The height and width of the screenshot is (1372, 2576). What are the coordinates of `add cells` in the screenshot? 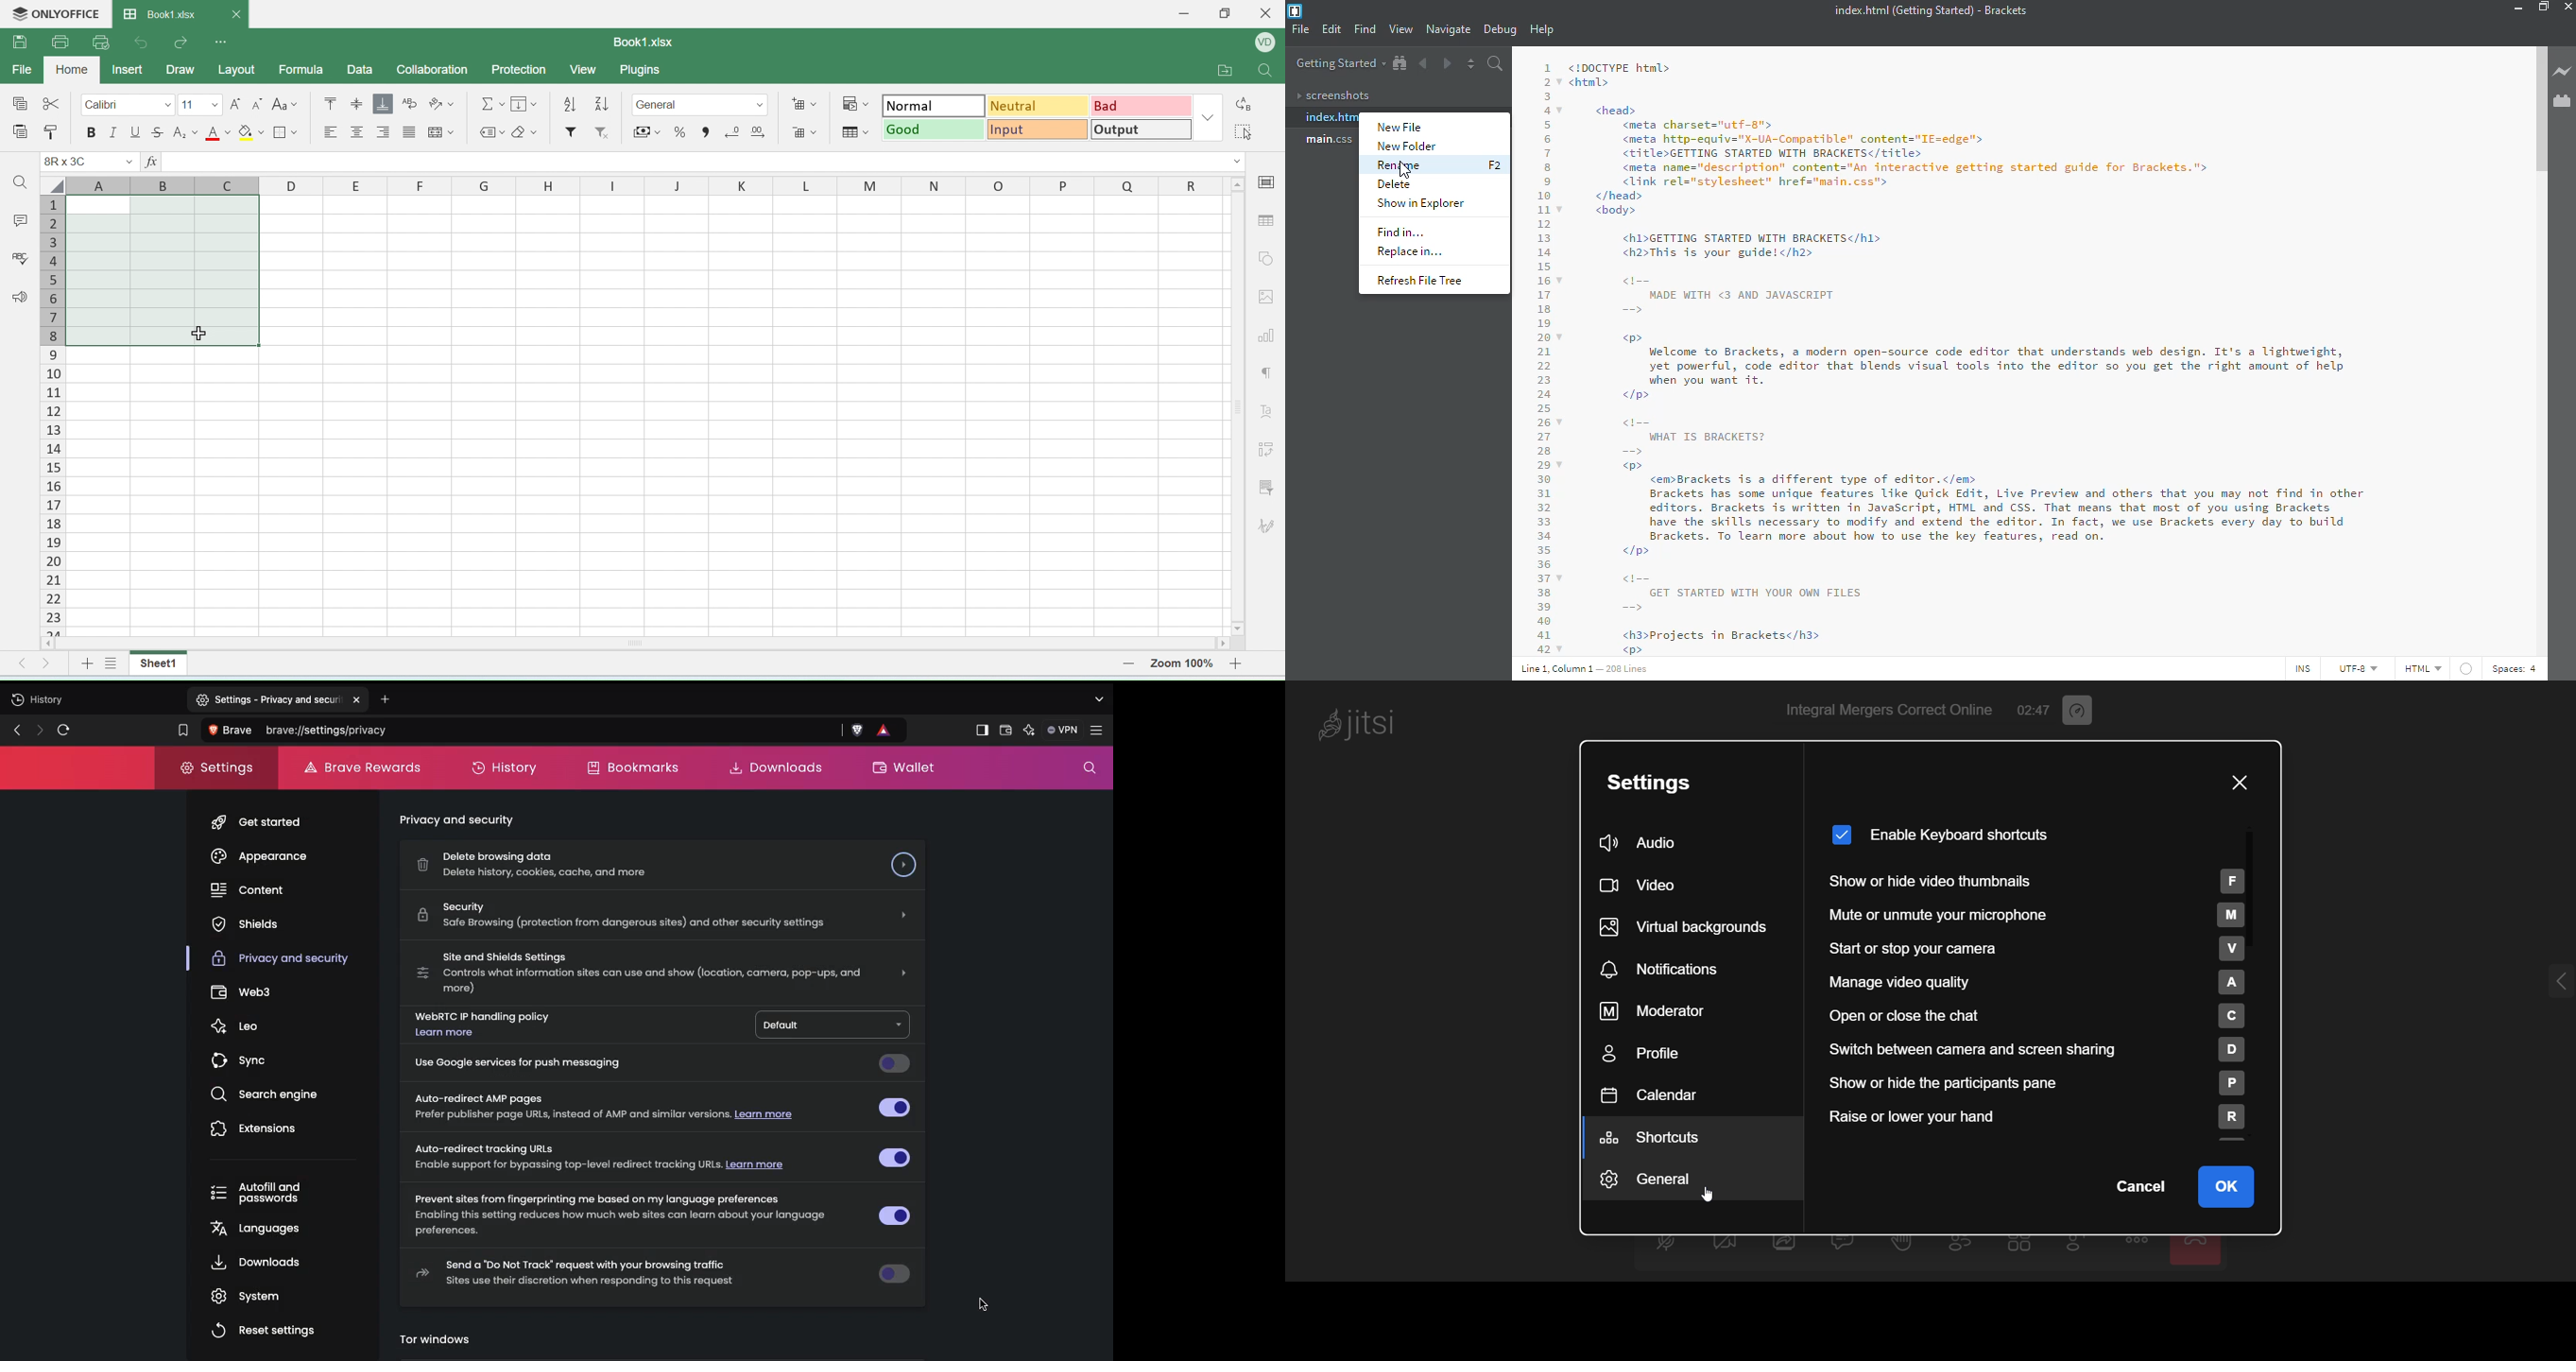 It's located at (804, 104).